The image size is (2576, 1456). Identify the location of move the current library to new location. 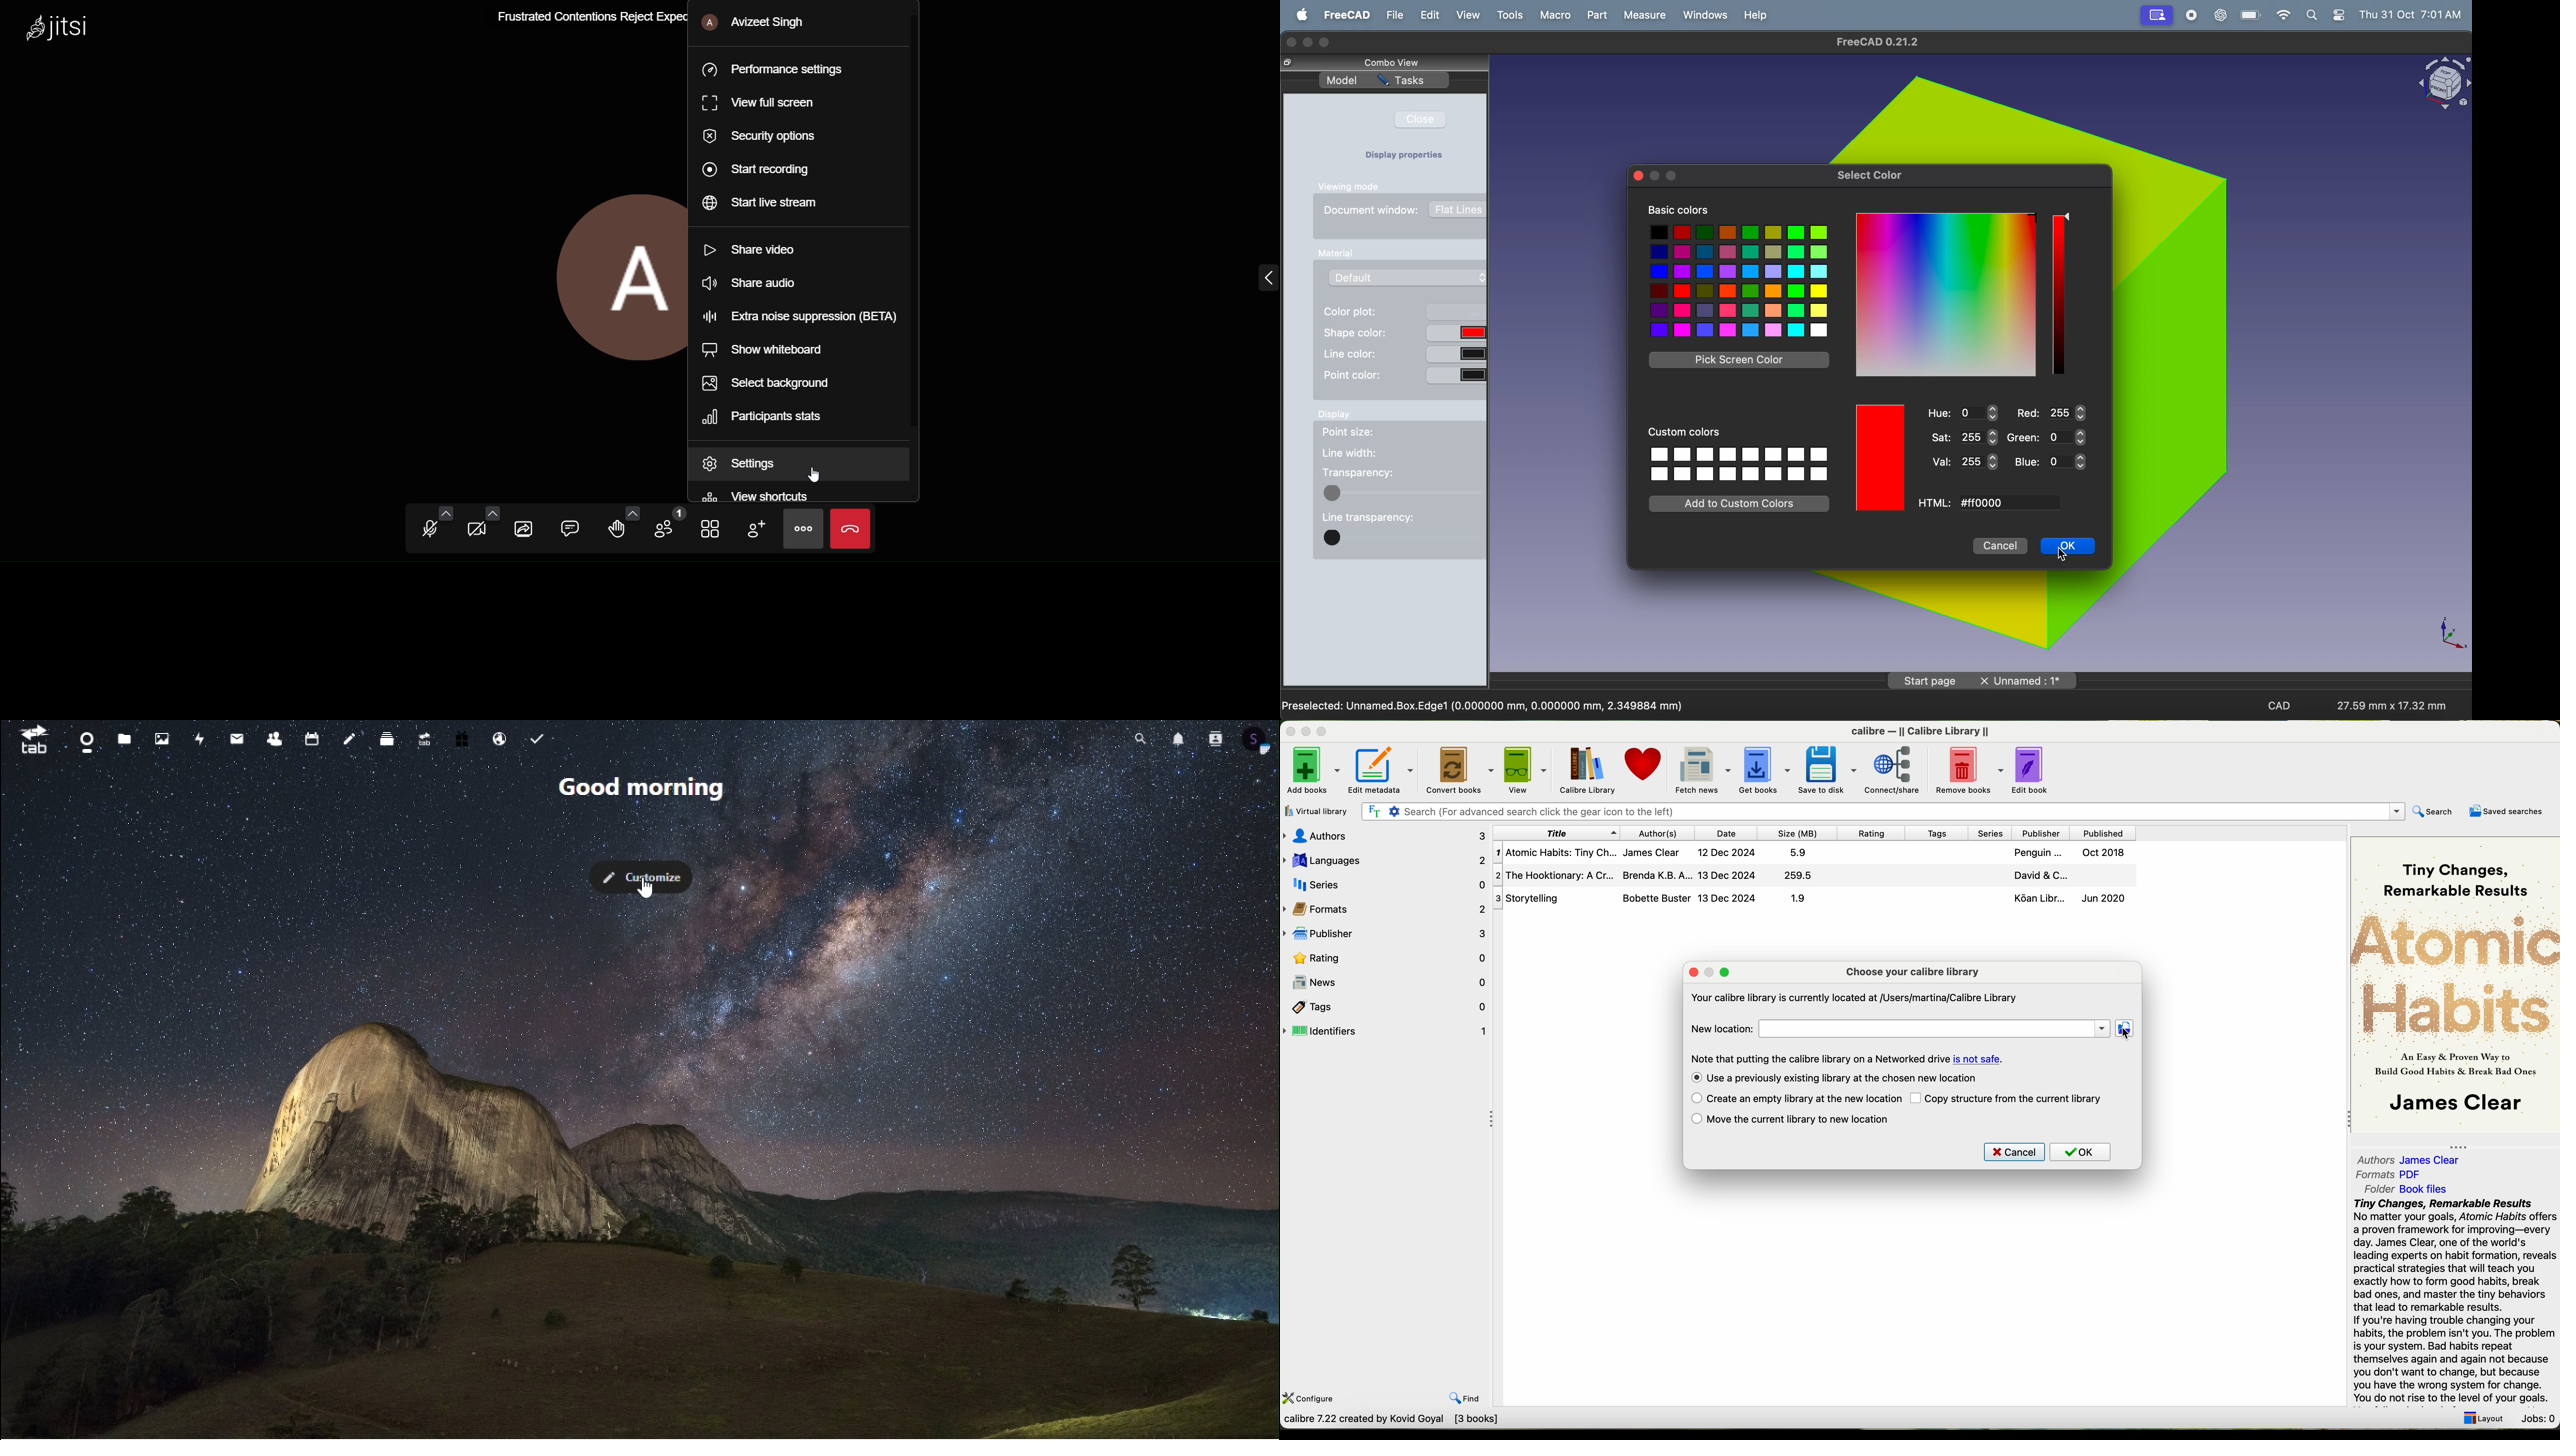
(1805, 1120).